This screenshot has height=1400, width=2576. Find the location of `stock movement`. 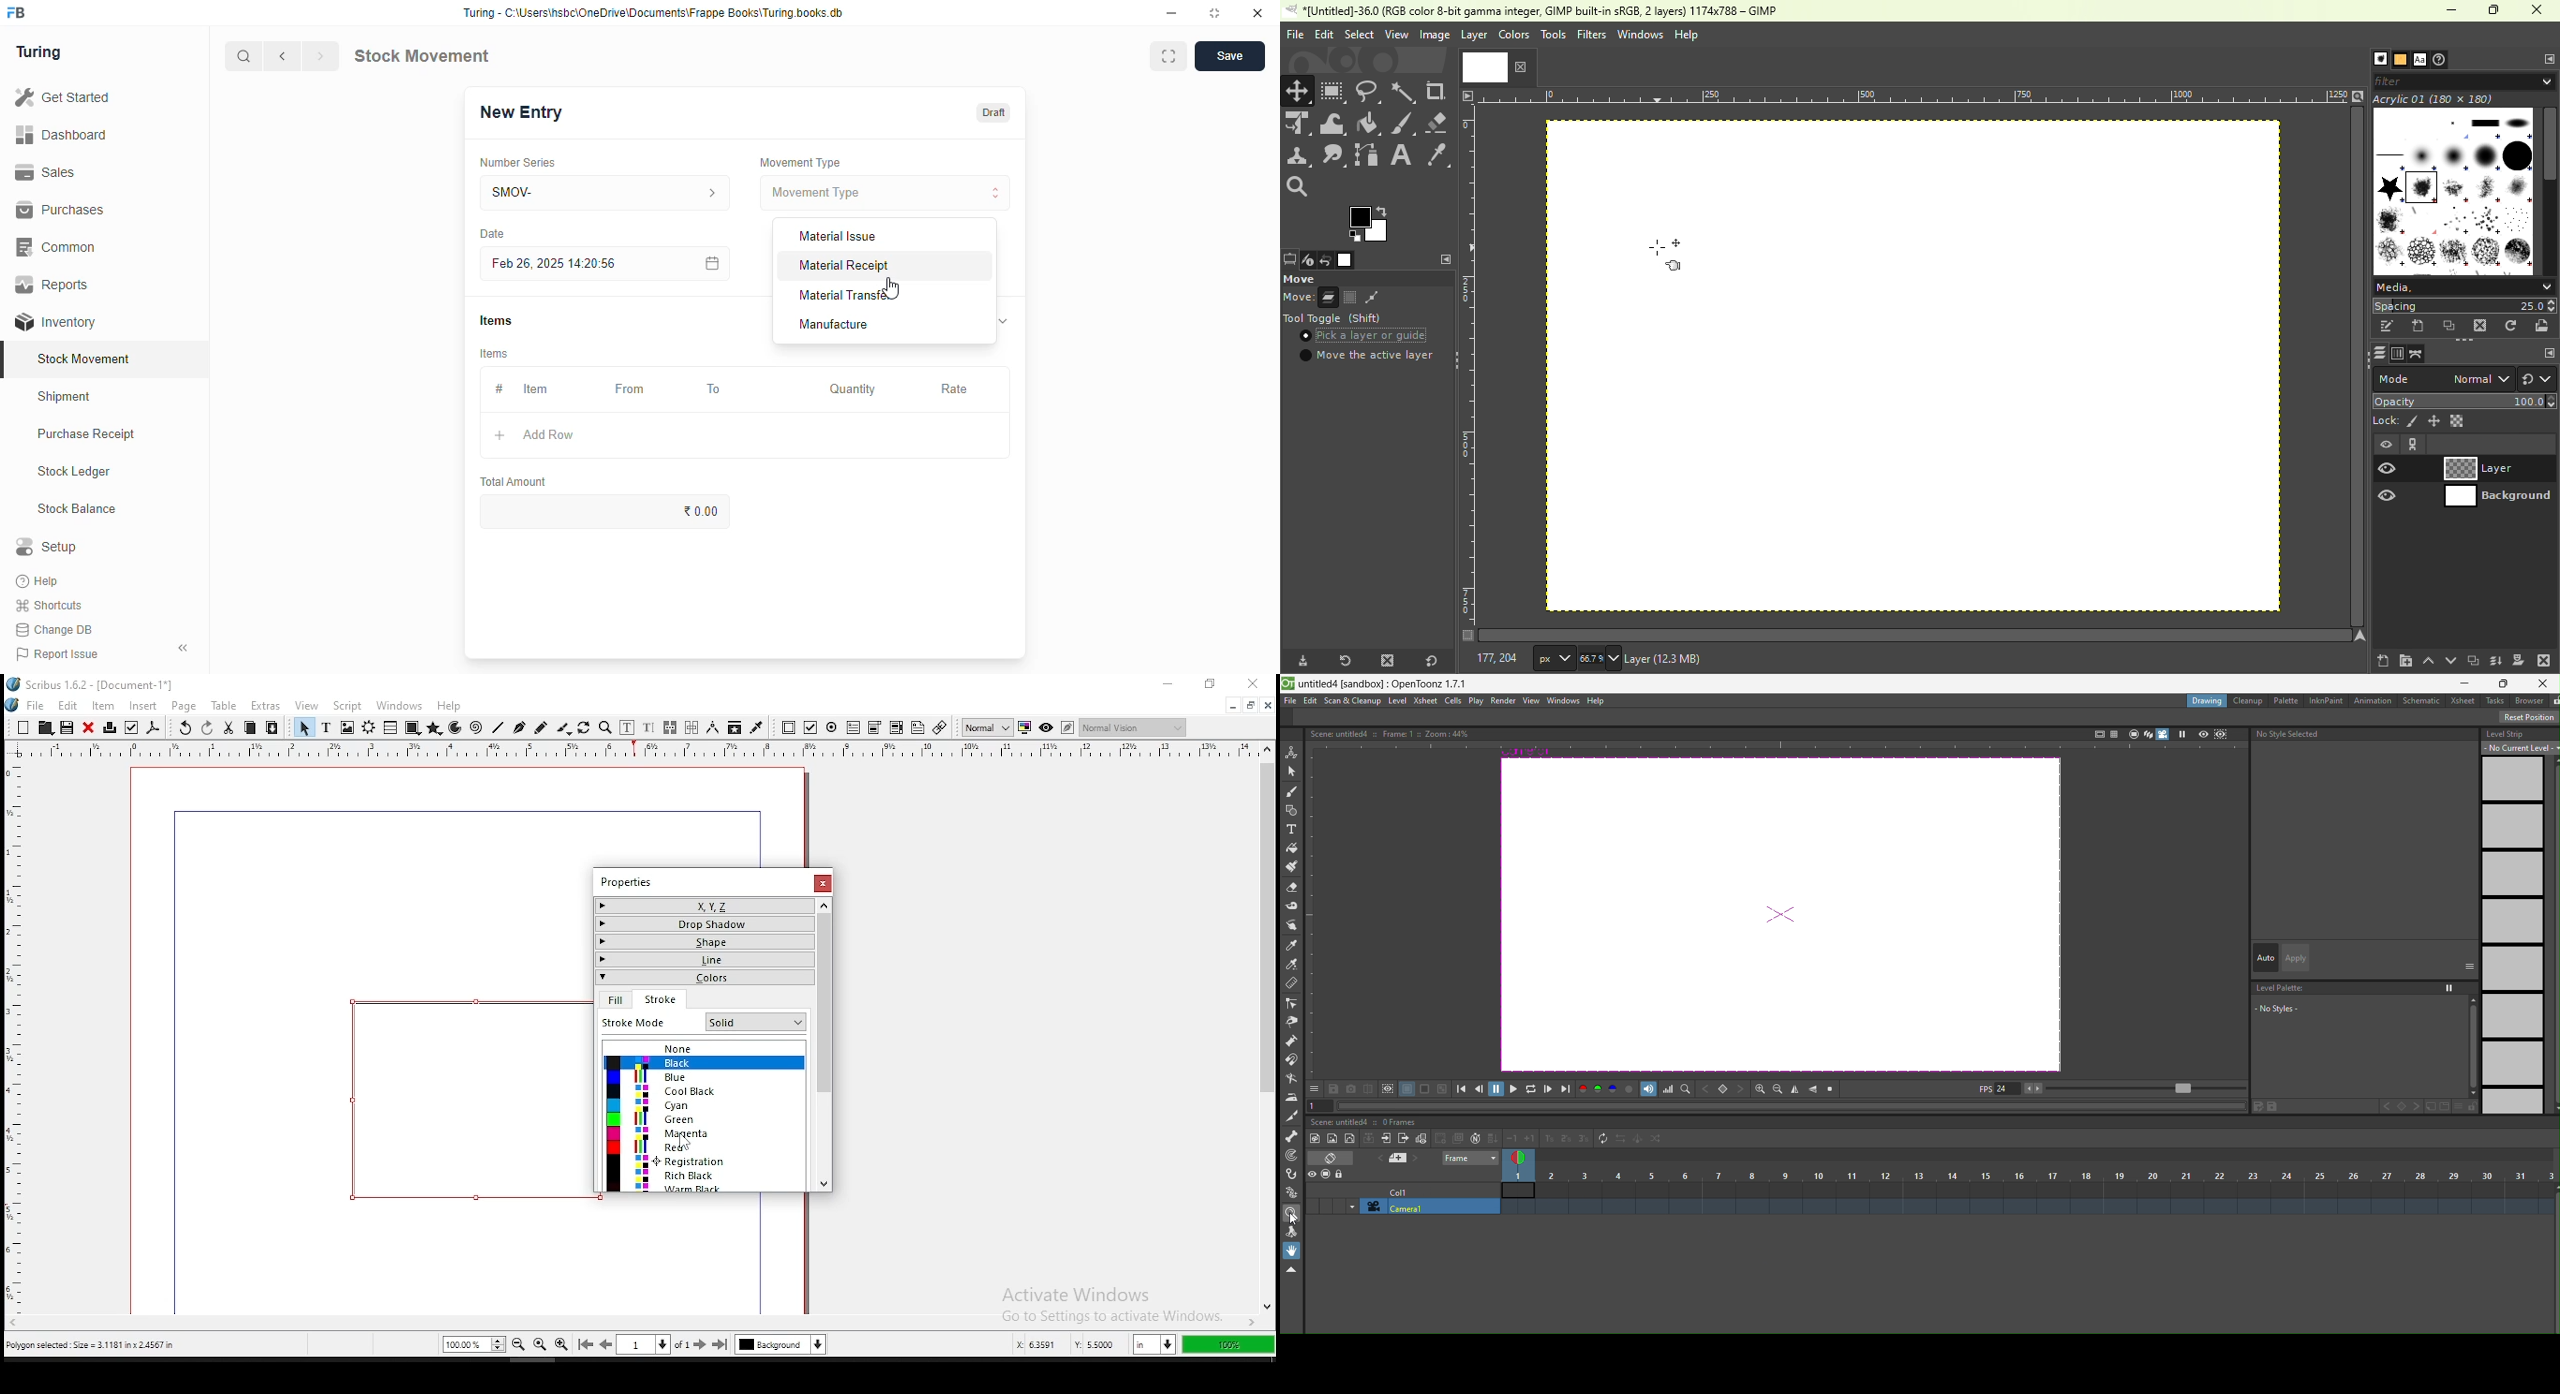

stock movement is located at coordinates (85, 359).